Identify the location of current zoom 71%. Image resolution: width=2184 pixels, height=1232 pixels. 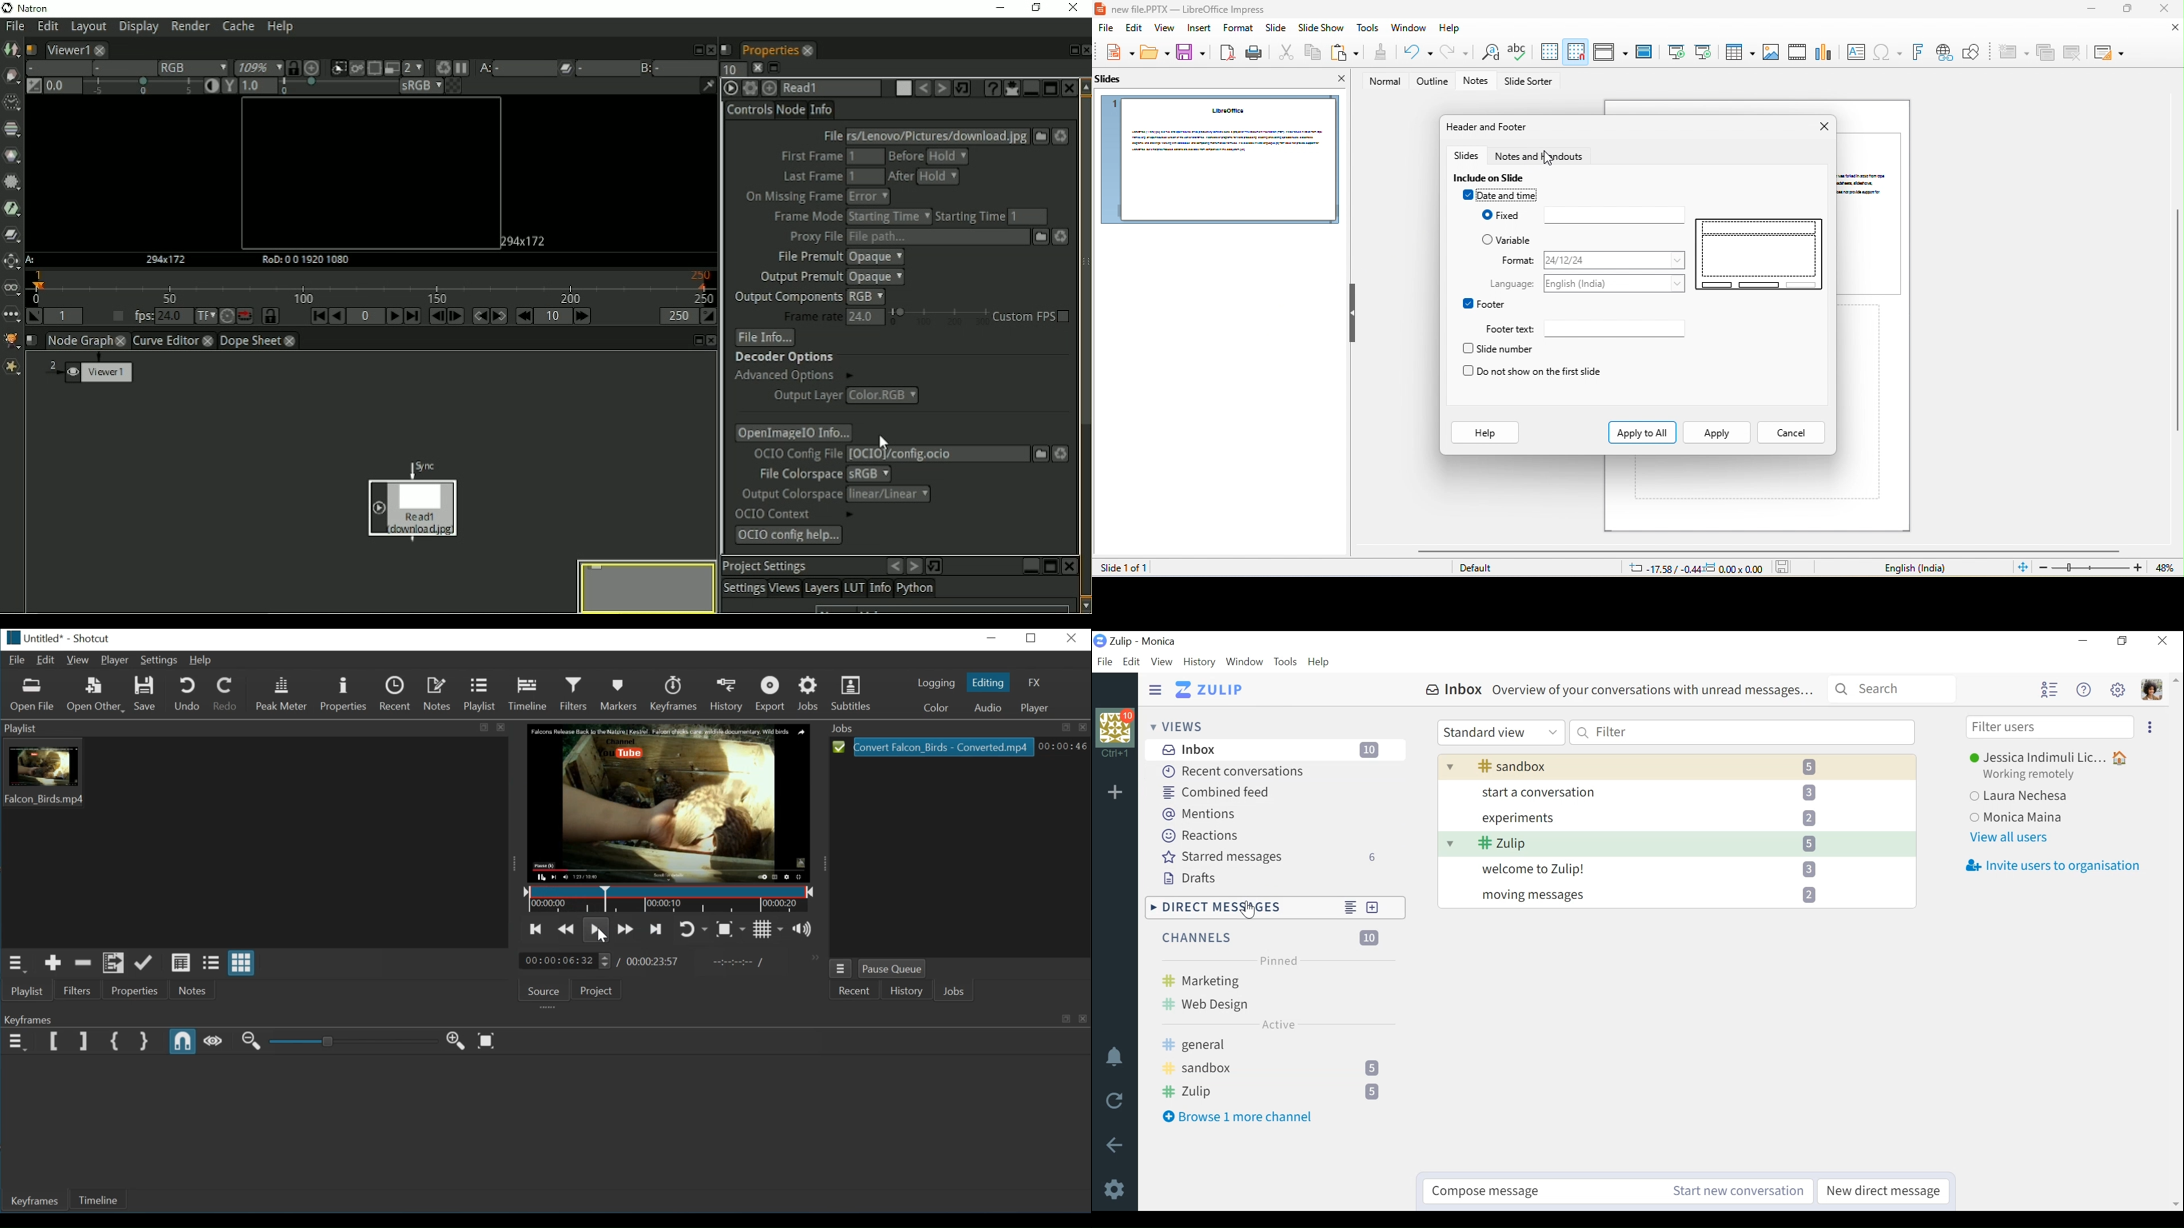
(2169, 568).